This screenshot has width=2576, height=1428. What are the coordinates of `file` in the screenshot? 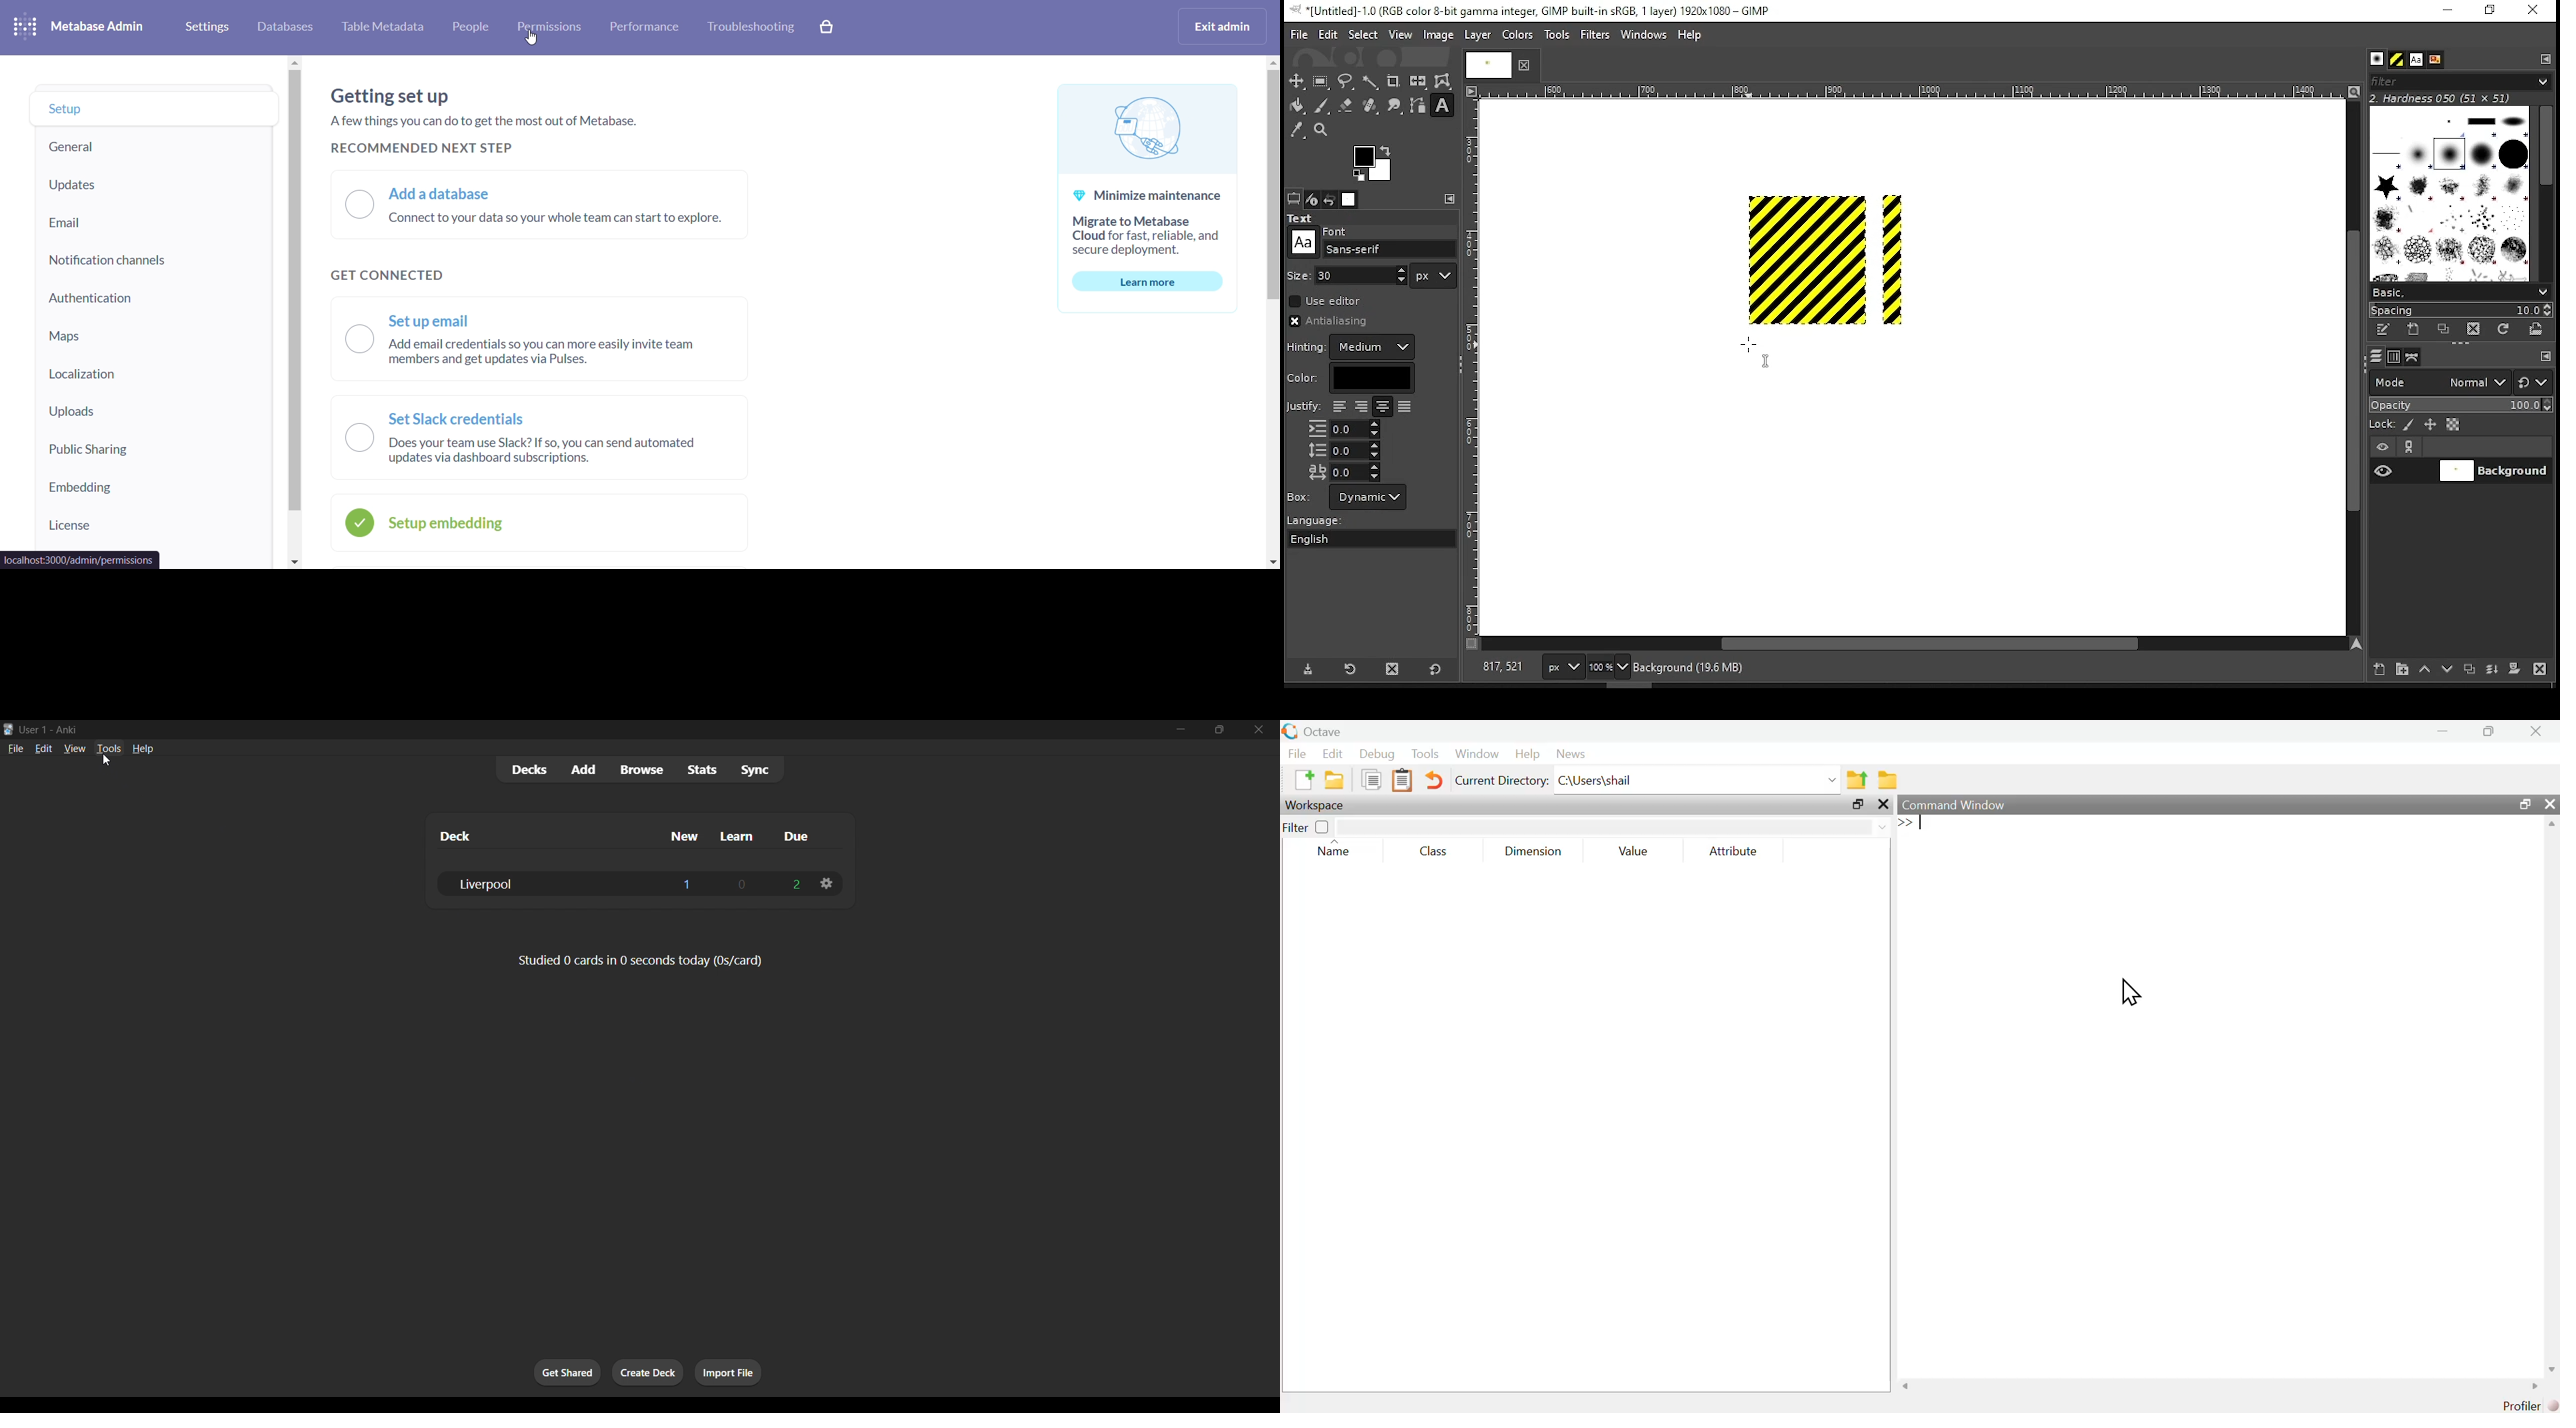 It's located at (1299, 35).